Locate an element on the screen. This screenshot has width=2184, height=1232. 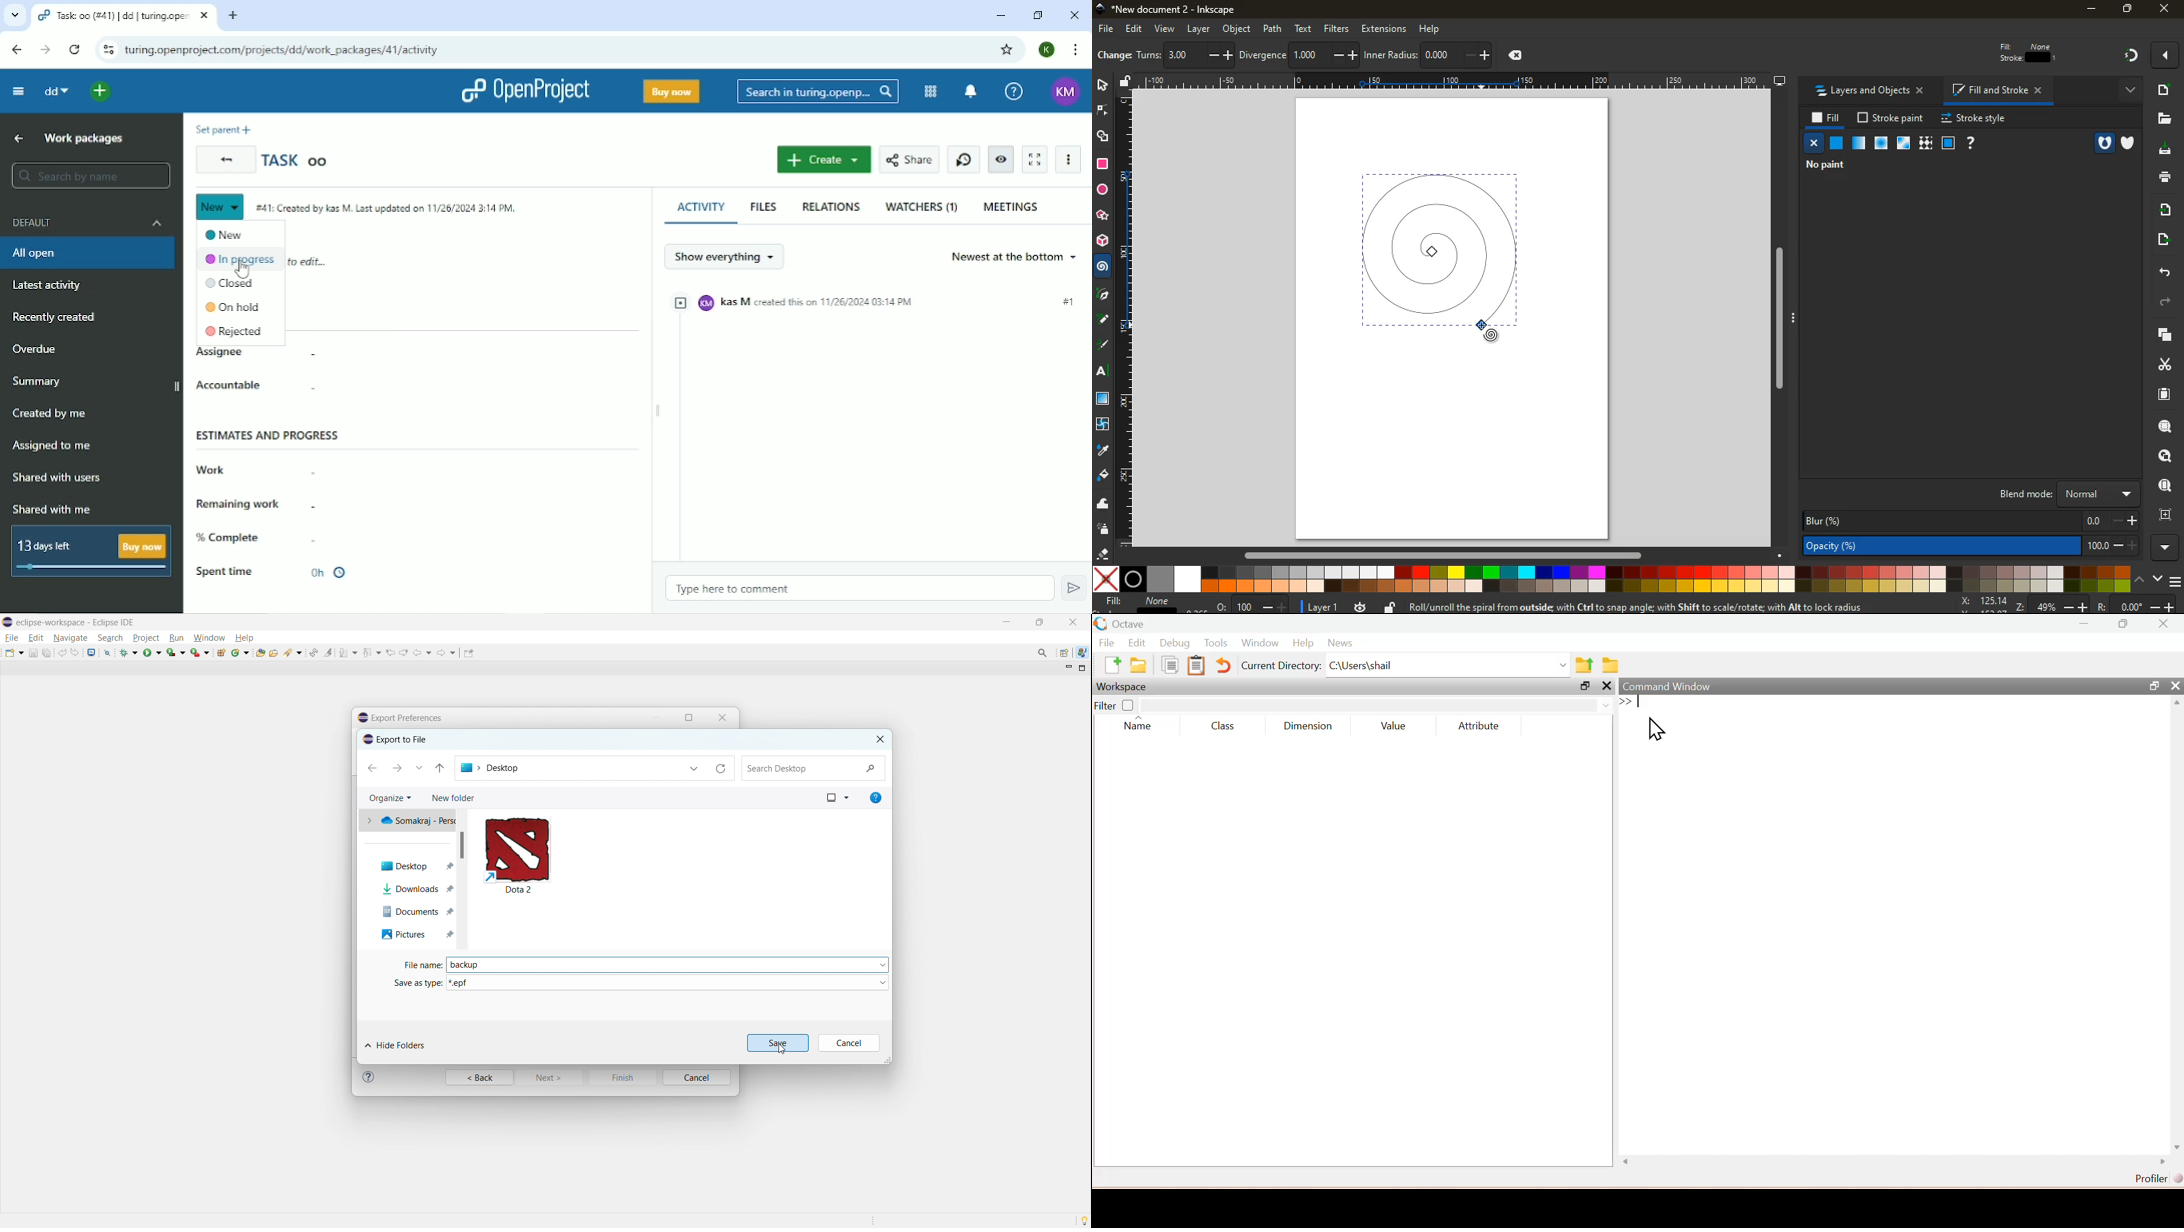
task:oo(#41)|turing.openproject.com is located at coordinates (122, 16).